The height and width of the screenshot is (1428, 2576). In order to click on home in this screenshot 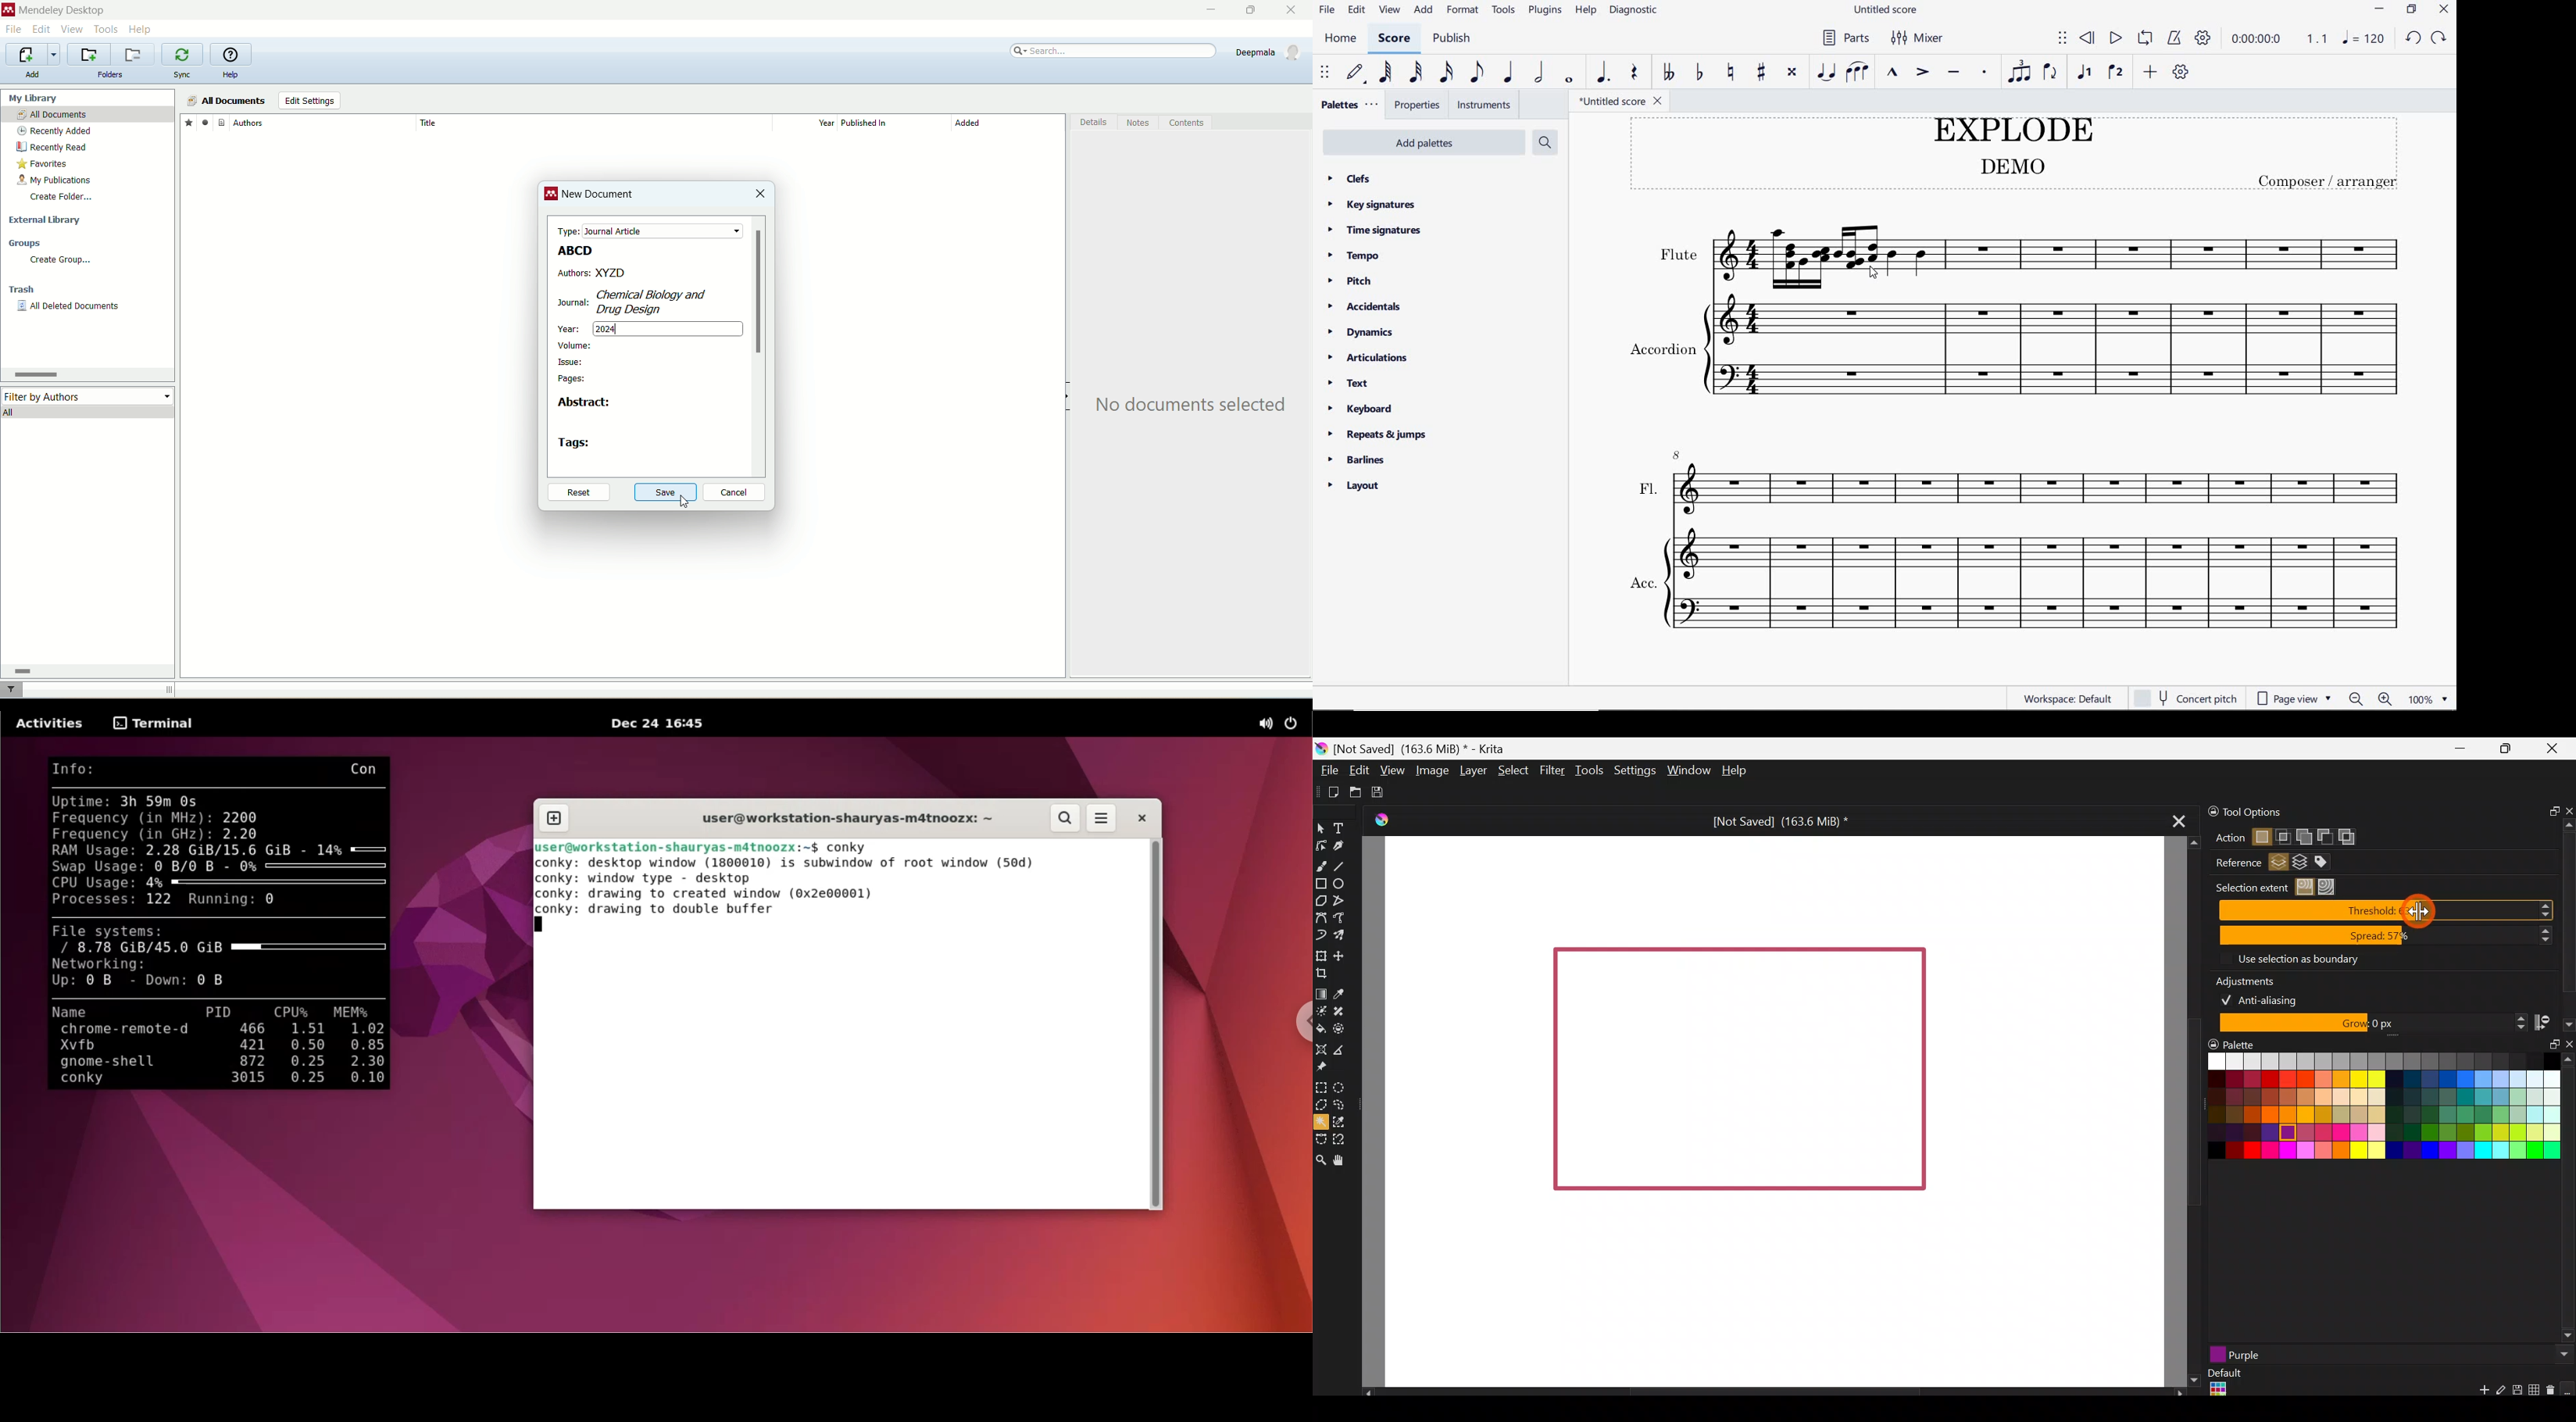, I will do `click(1339, 38)`.